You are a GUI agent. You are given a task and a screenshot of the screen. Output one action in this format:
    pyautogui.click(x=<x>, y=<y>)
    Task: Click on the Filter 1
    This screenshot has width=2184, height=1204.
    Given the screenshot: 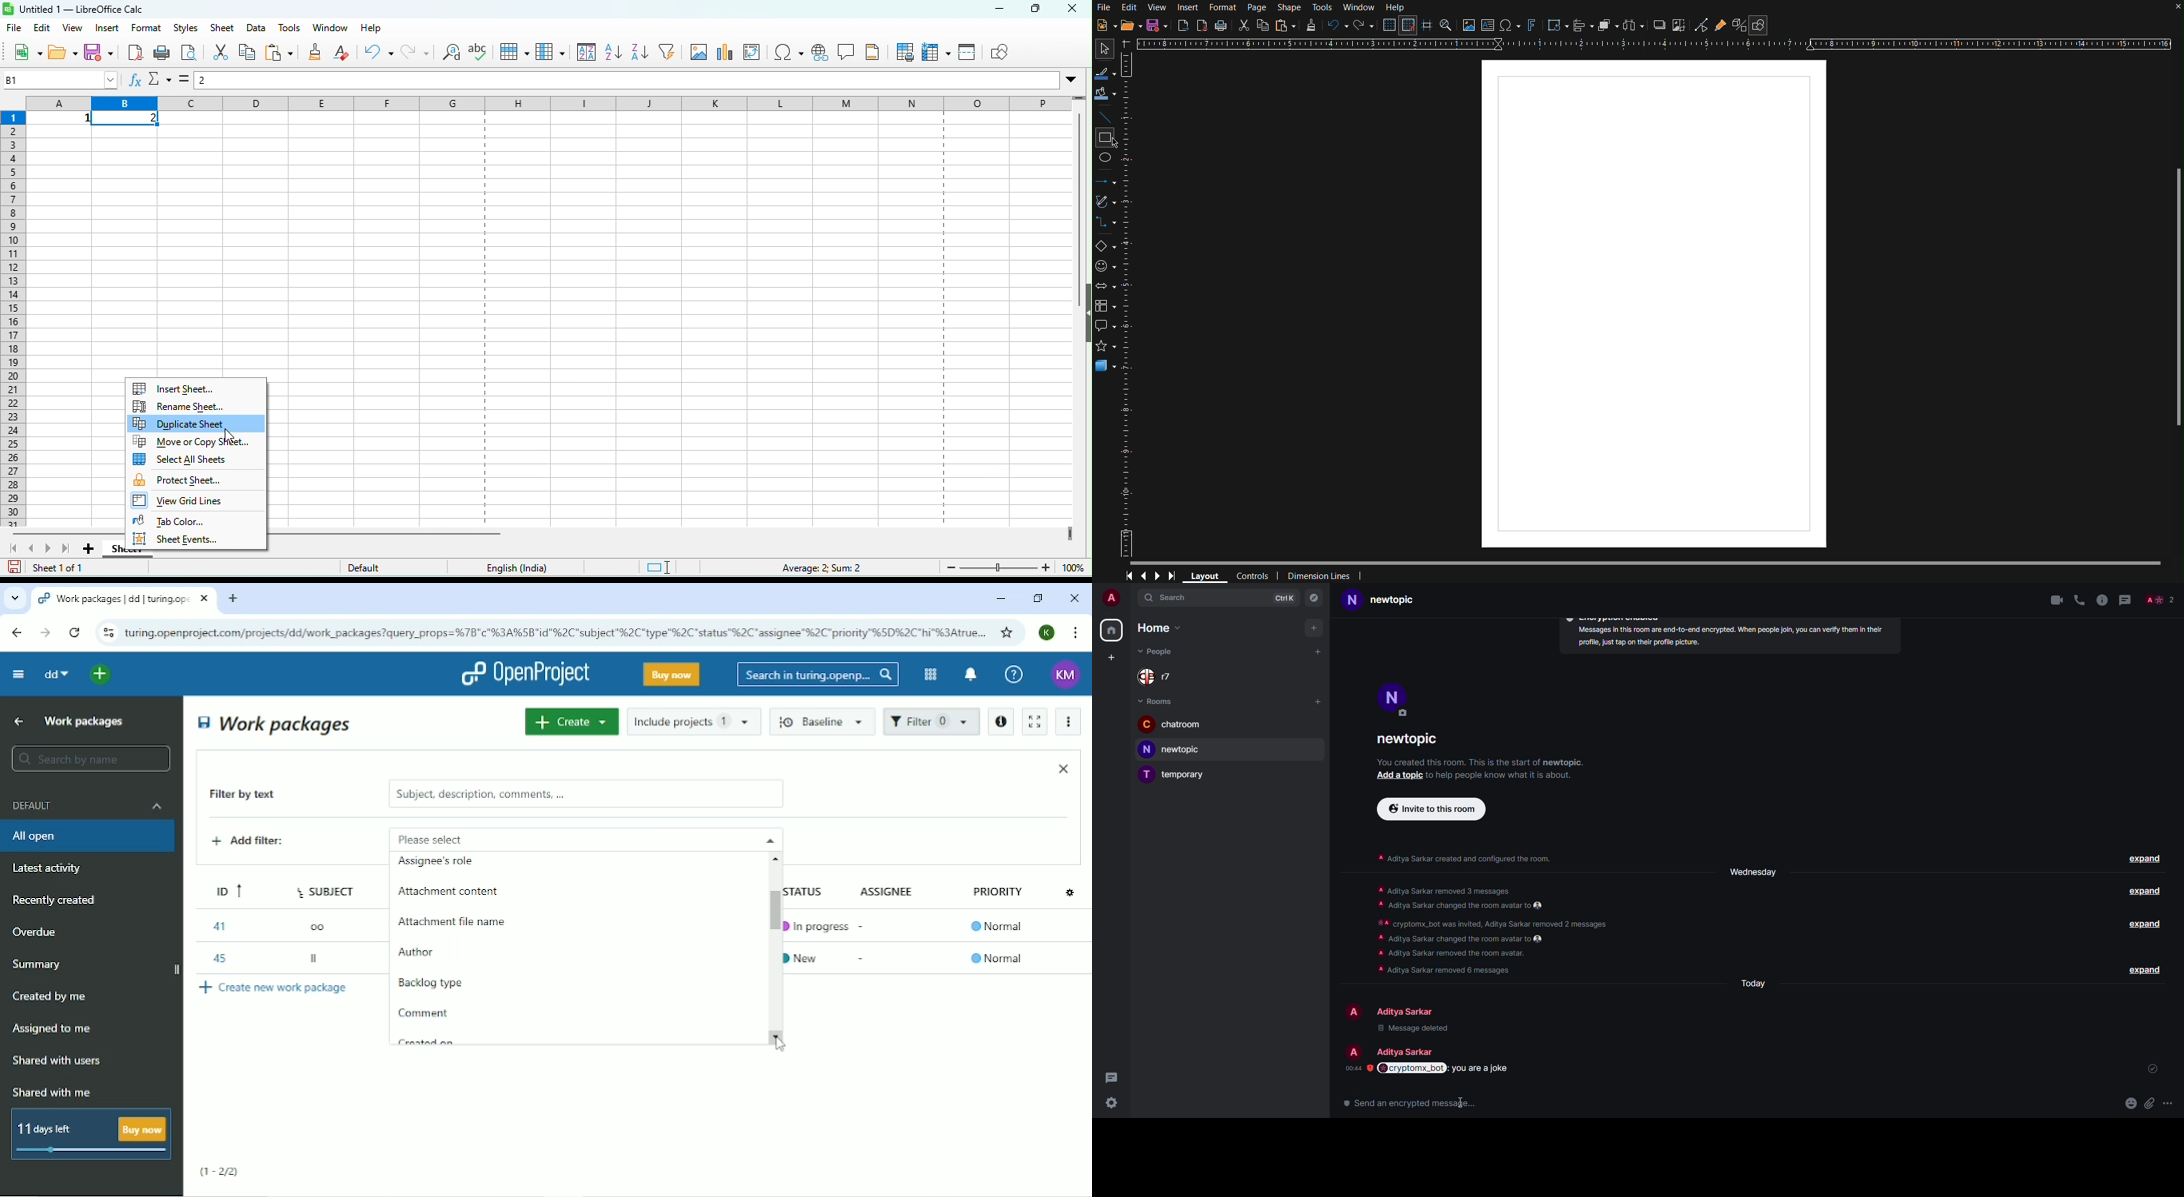 What is the action you would take?
    pyautogui.click(x=931, y=723)
    